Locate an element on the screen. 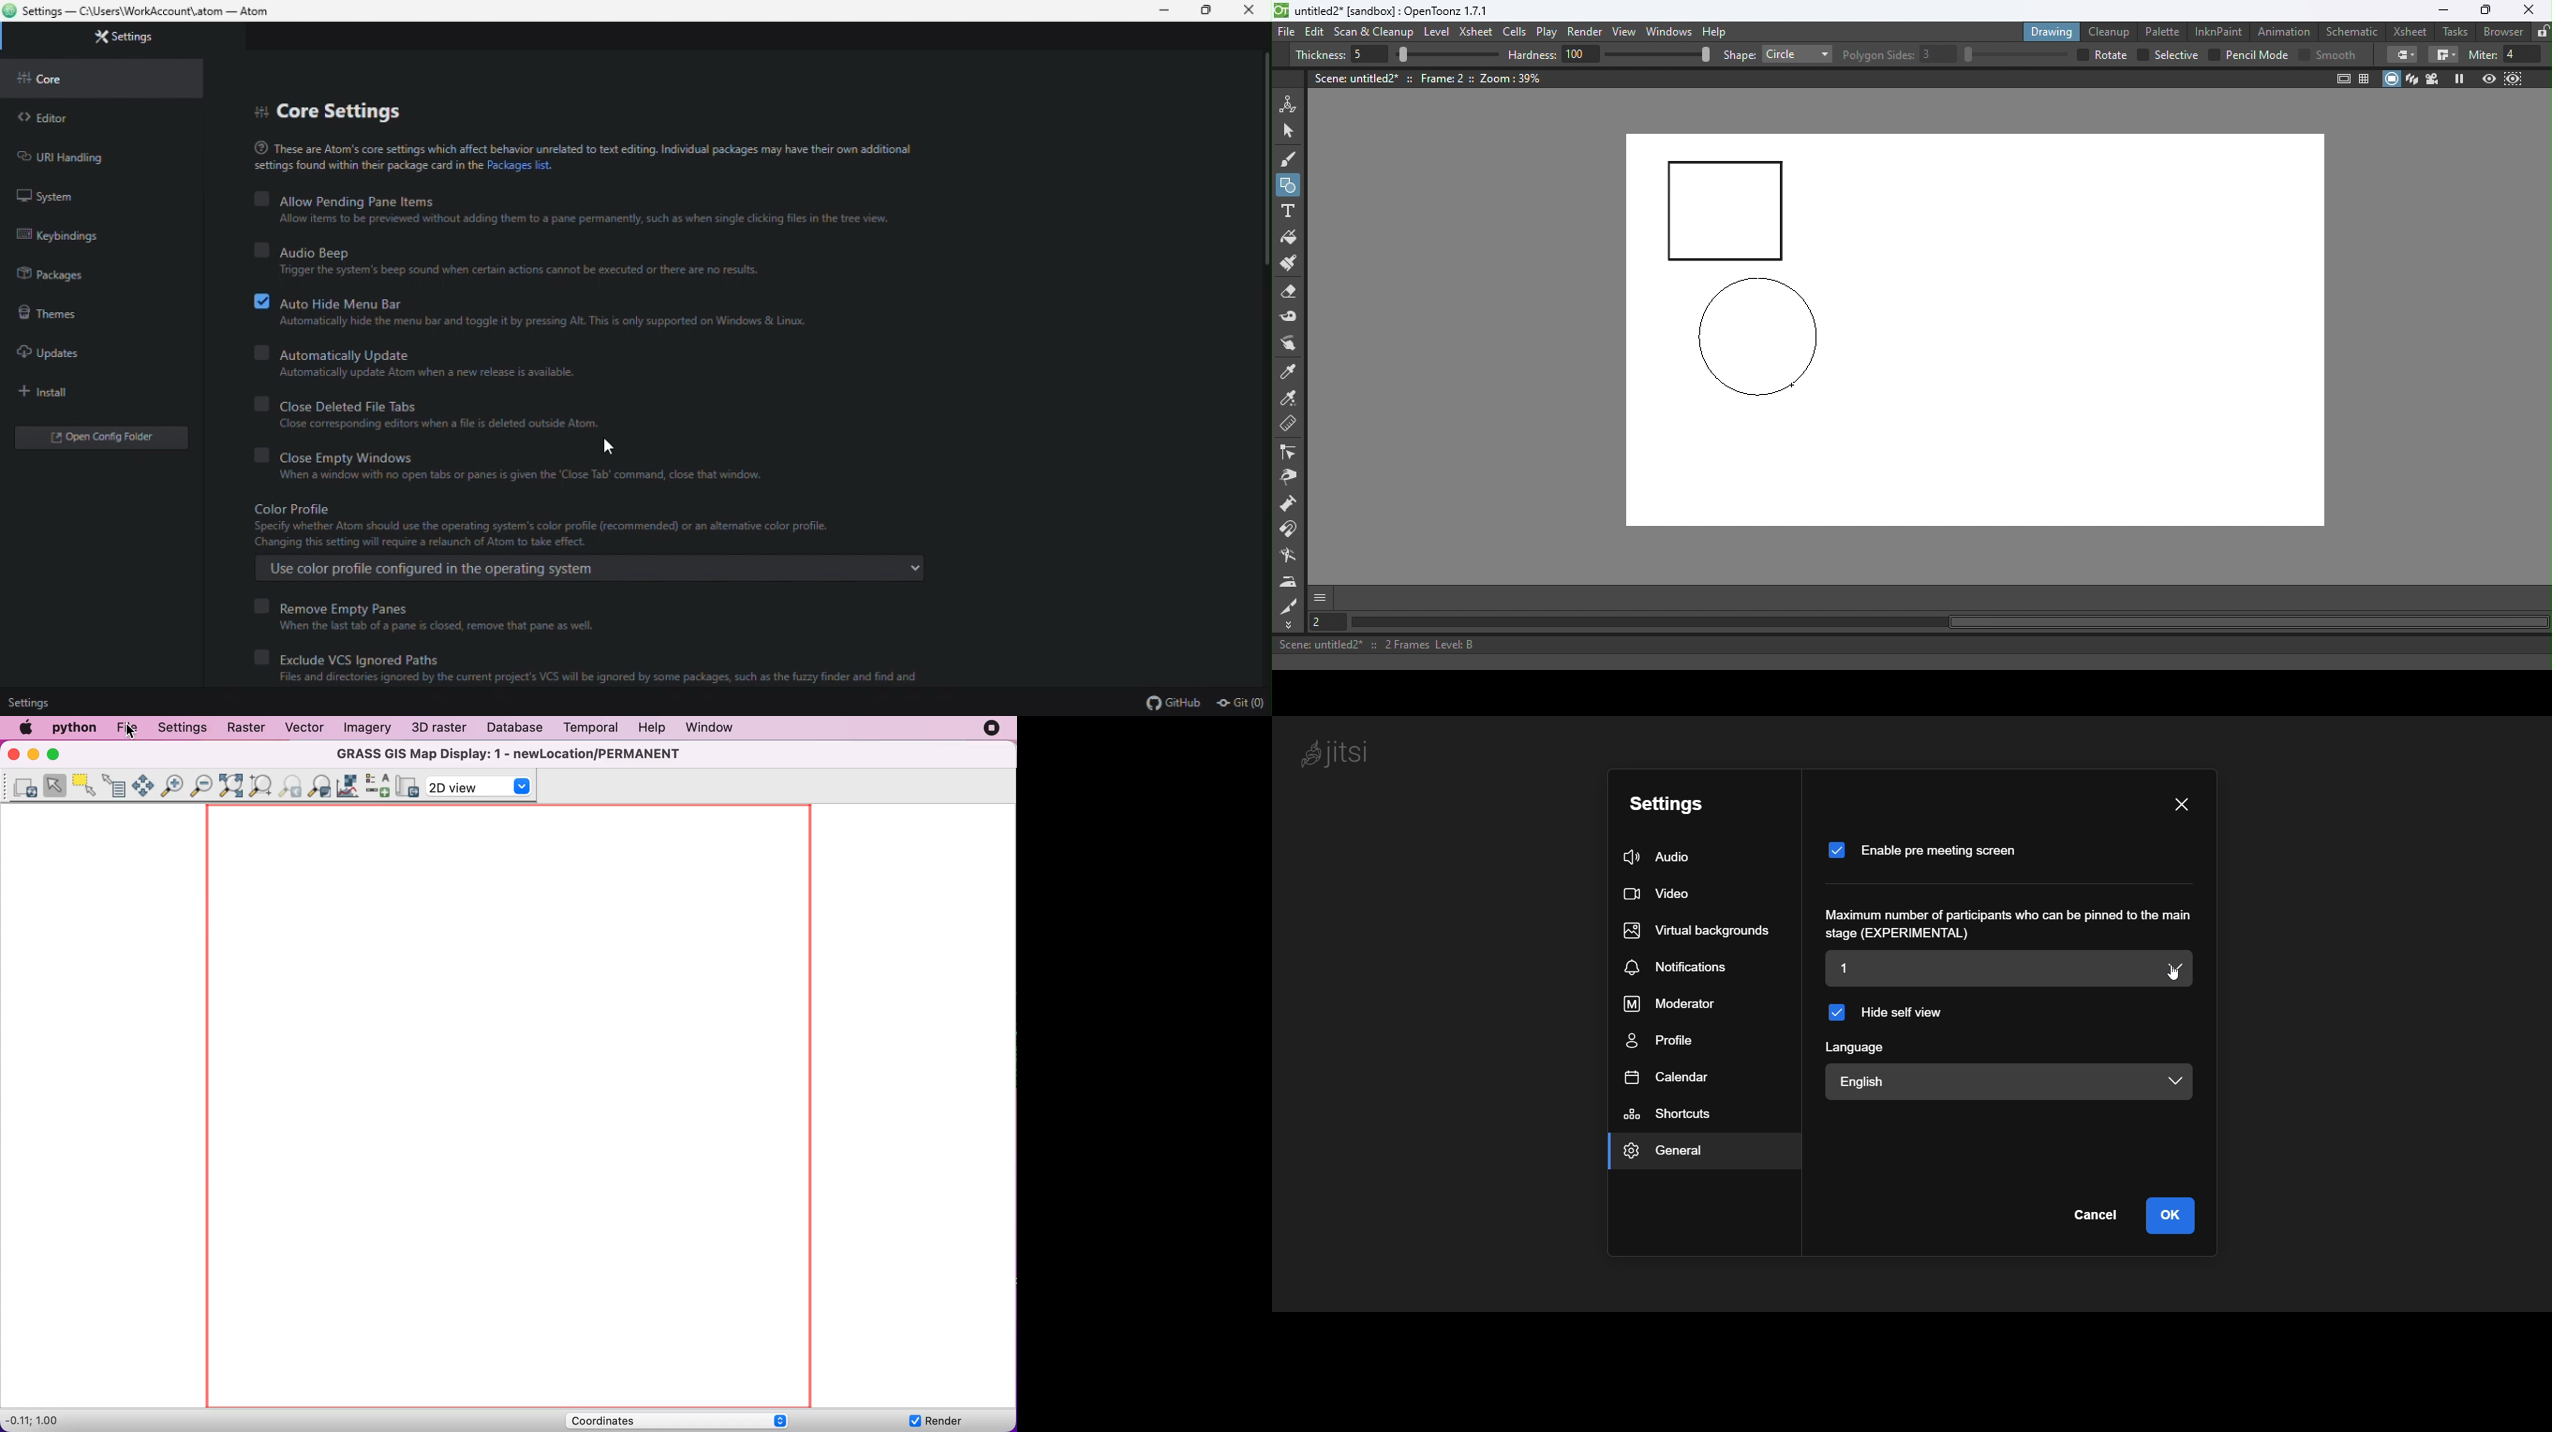  enable pre meeting screen is located at coordinates (1927, 849).